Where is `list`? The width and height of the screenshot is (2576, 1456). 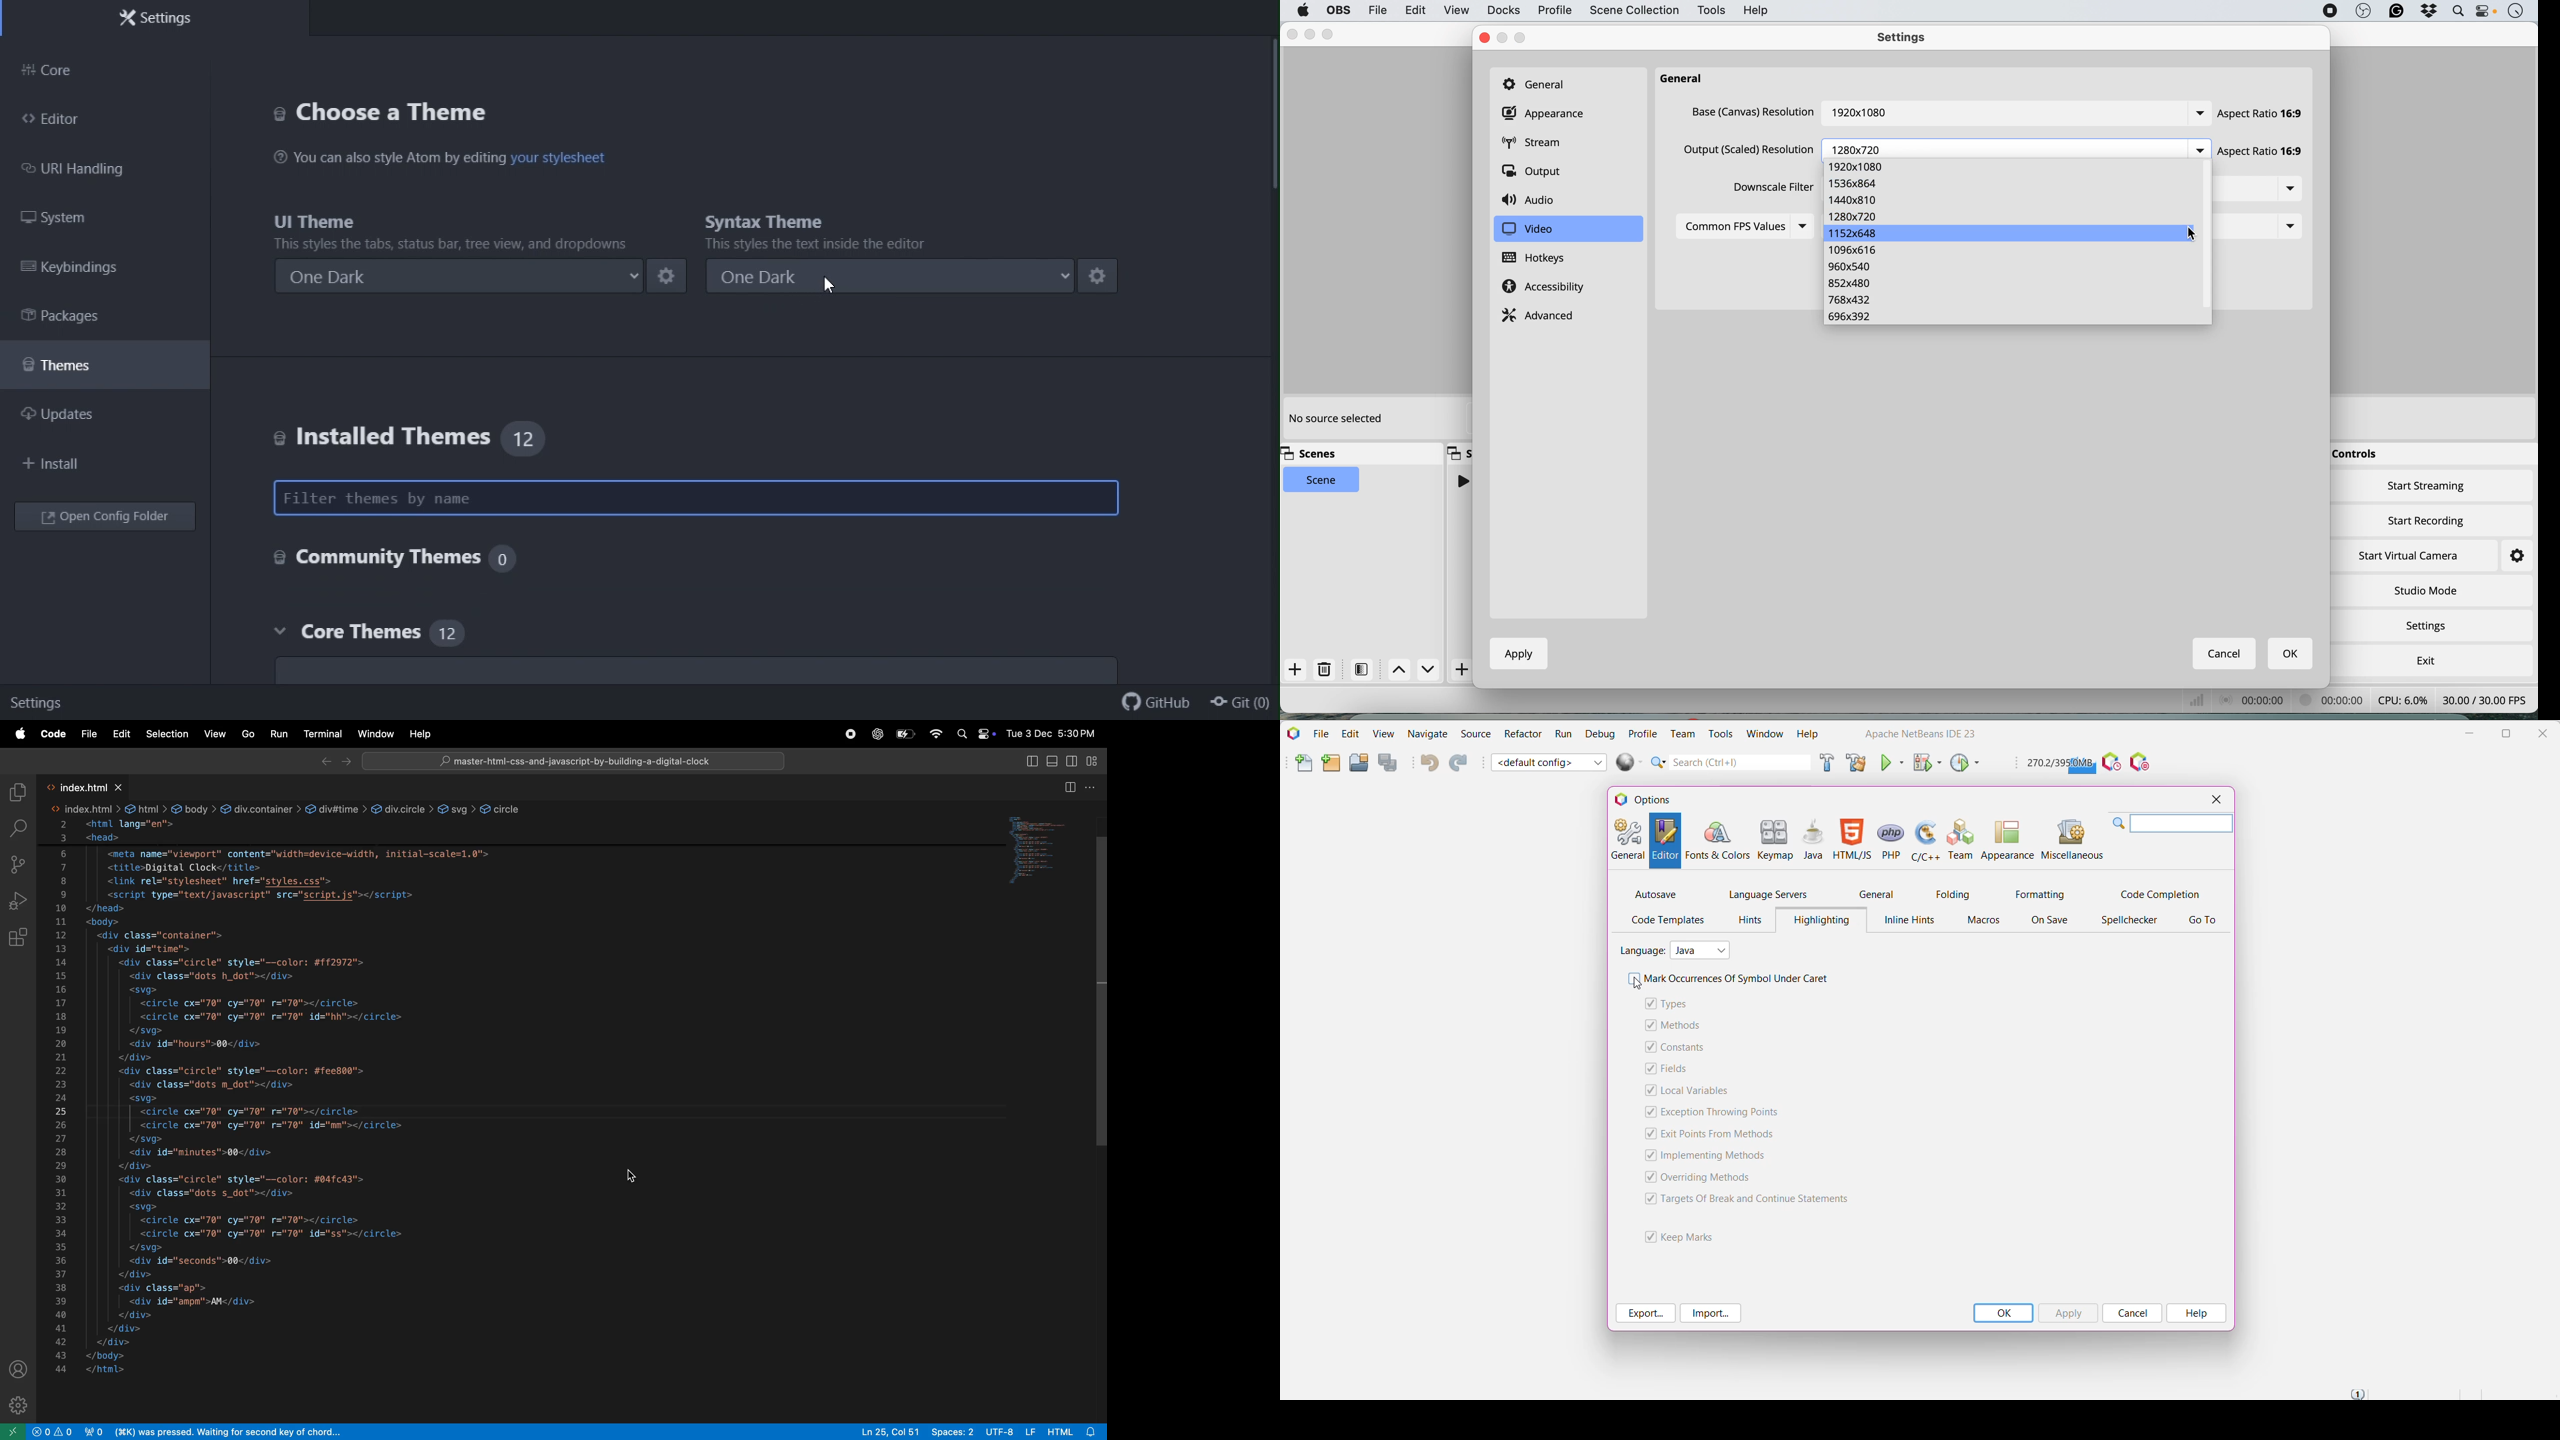 list is located at coordinates (1802, 225).